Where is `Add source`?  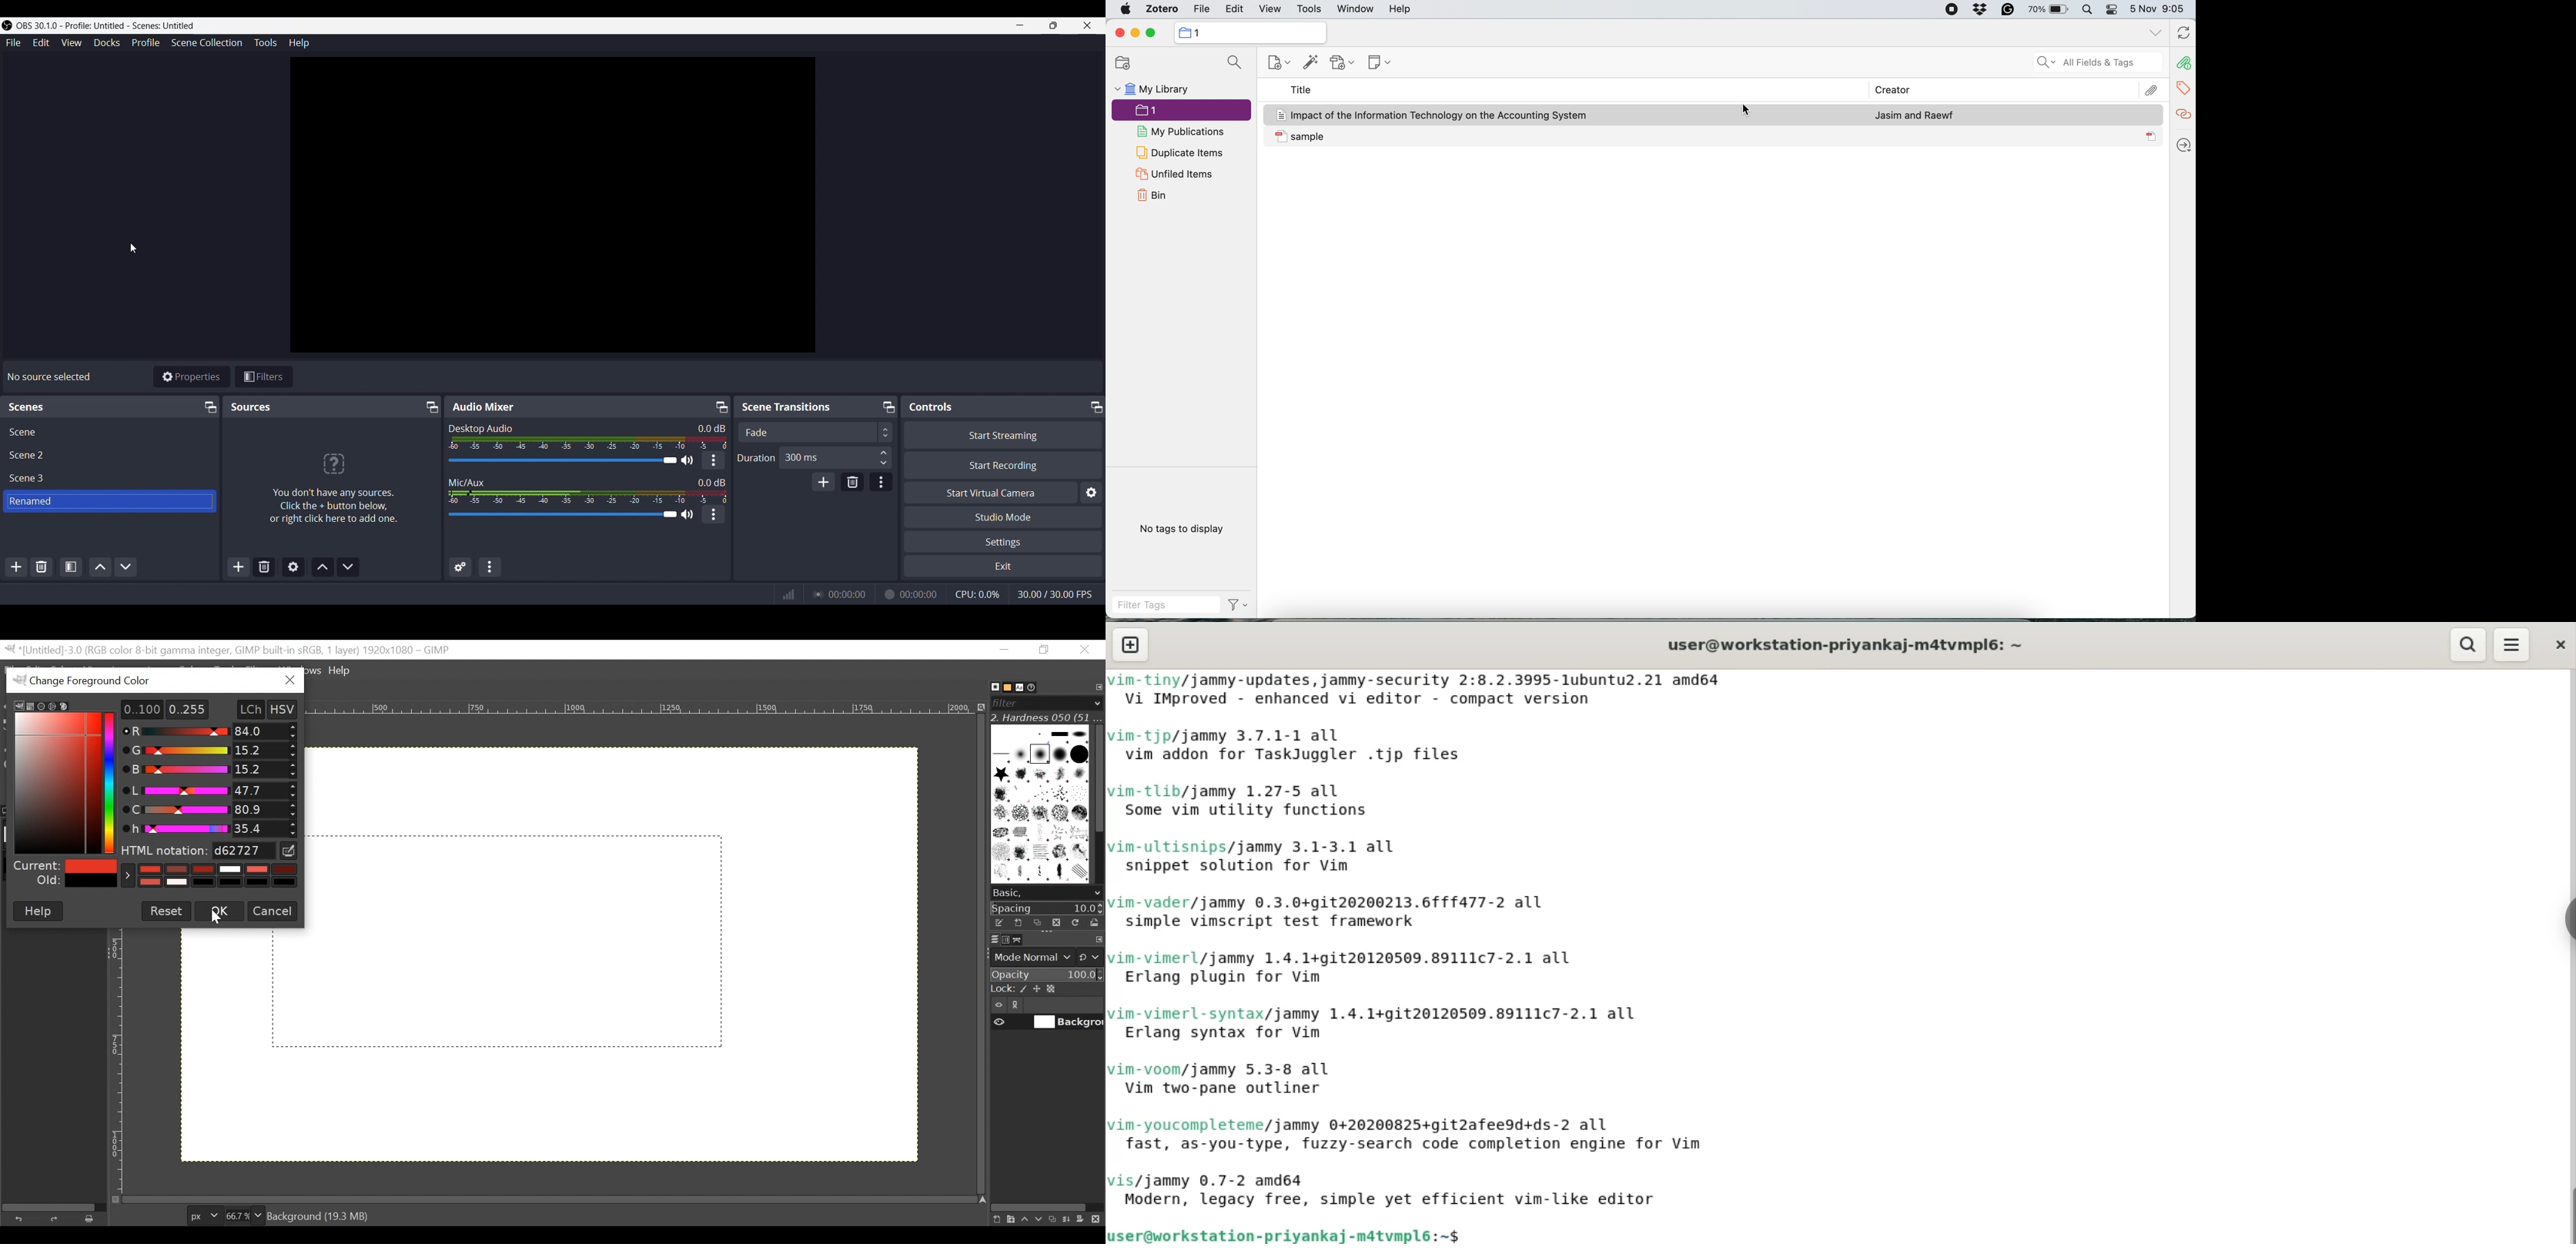
Add source is located at coordinates (239, 566).